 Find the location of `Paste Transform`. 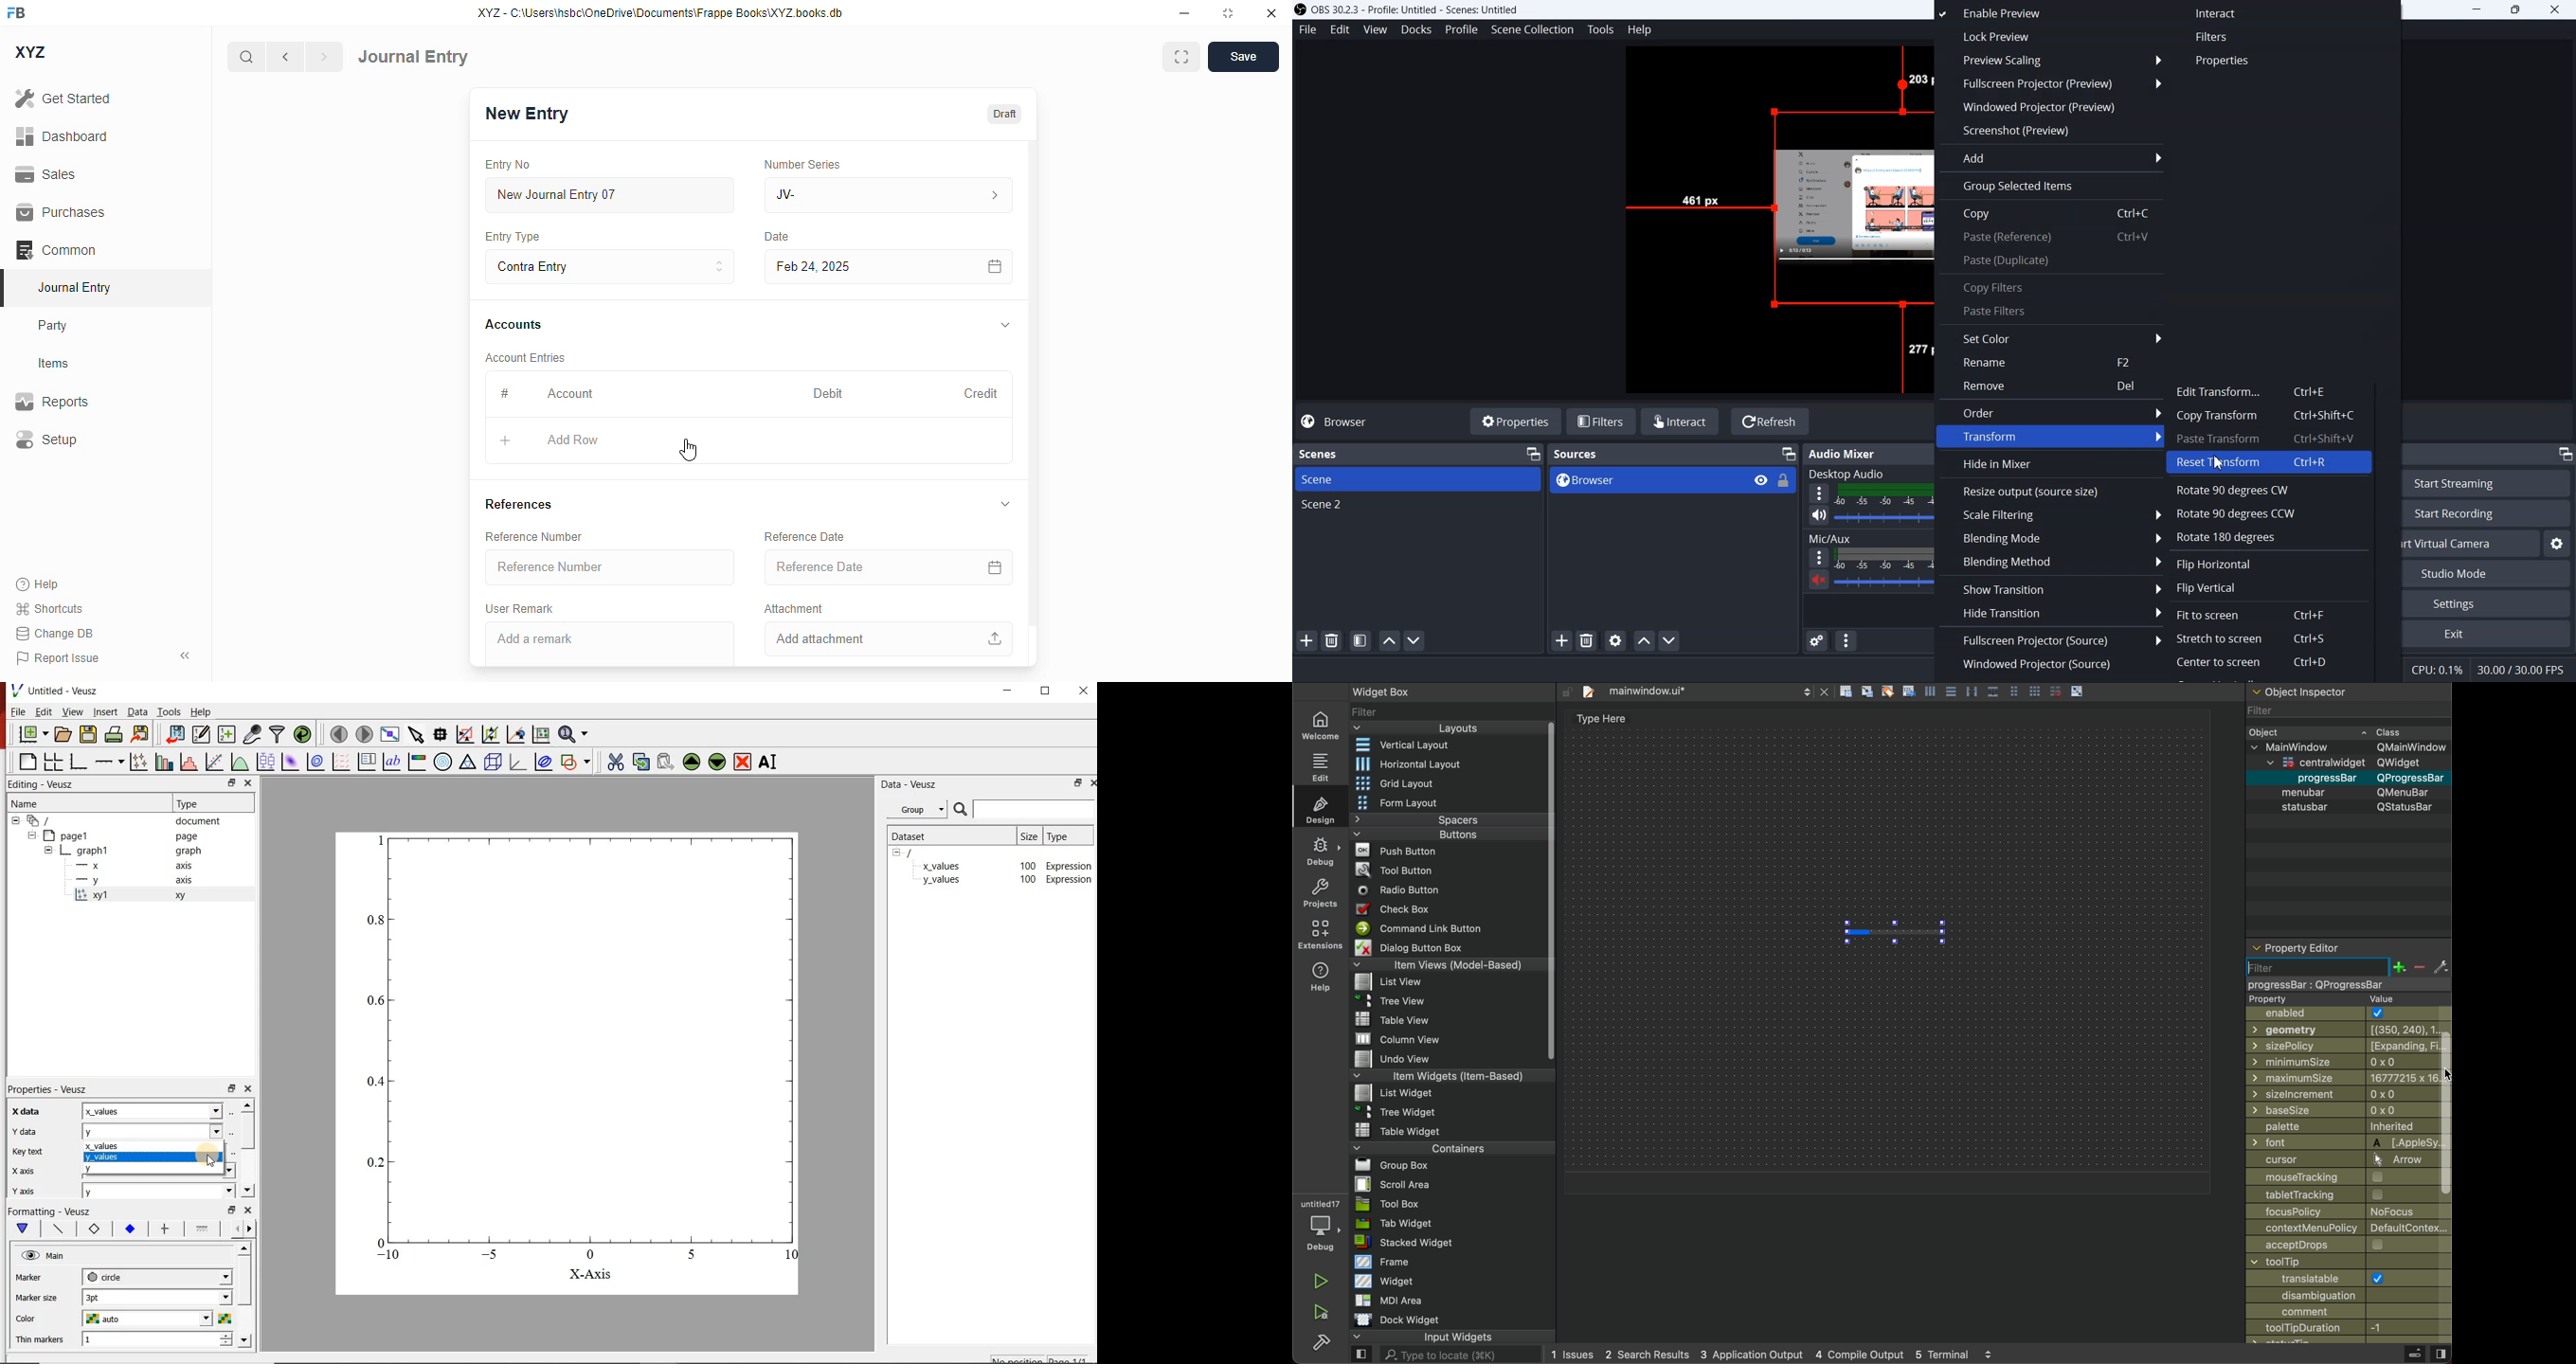

Paste Transform is located at coordinates (2269, 437).